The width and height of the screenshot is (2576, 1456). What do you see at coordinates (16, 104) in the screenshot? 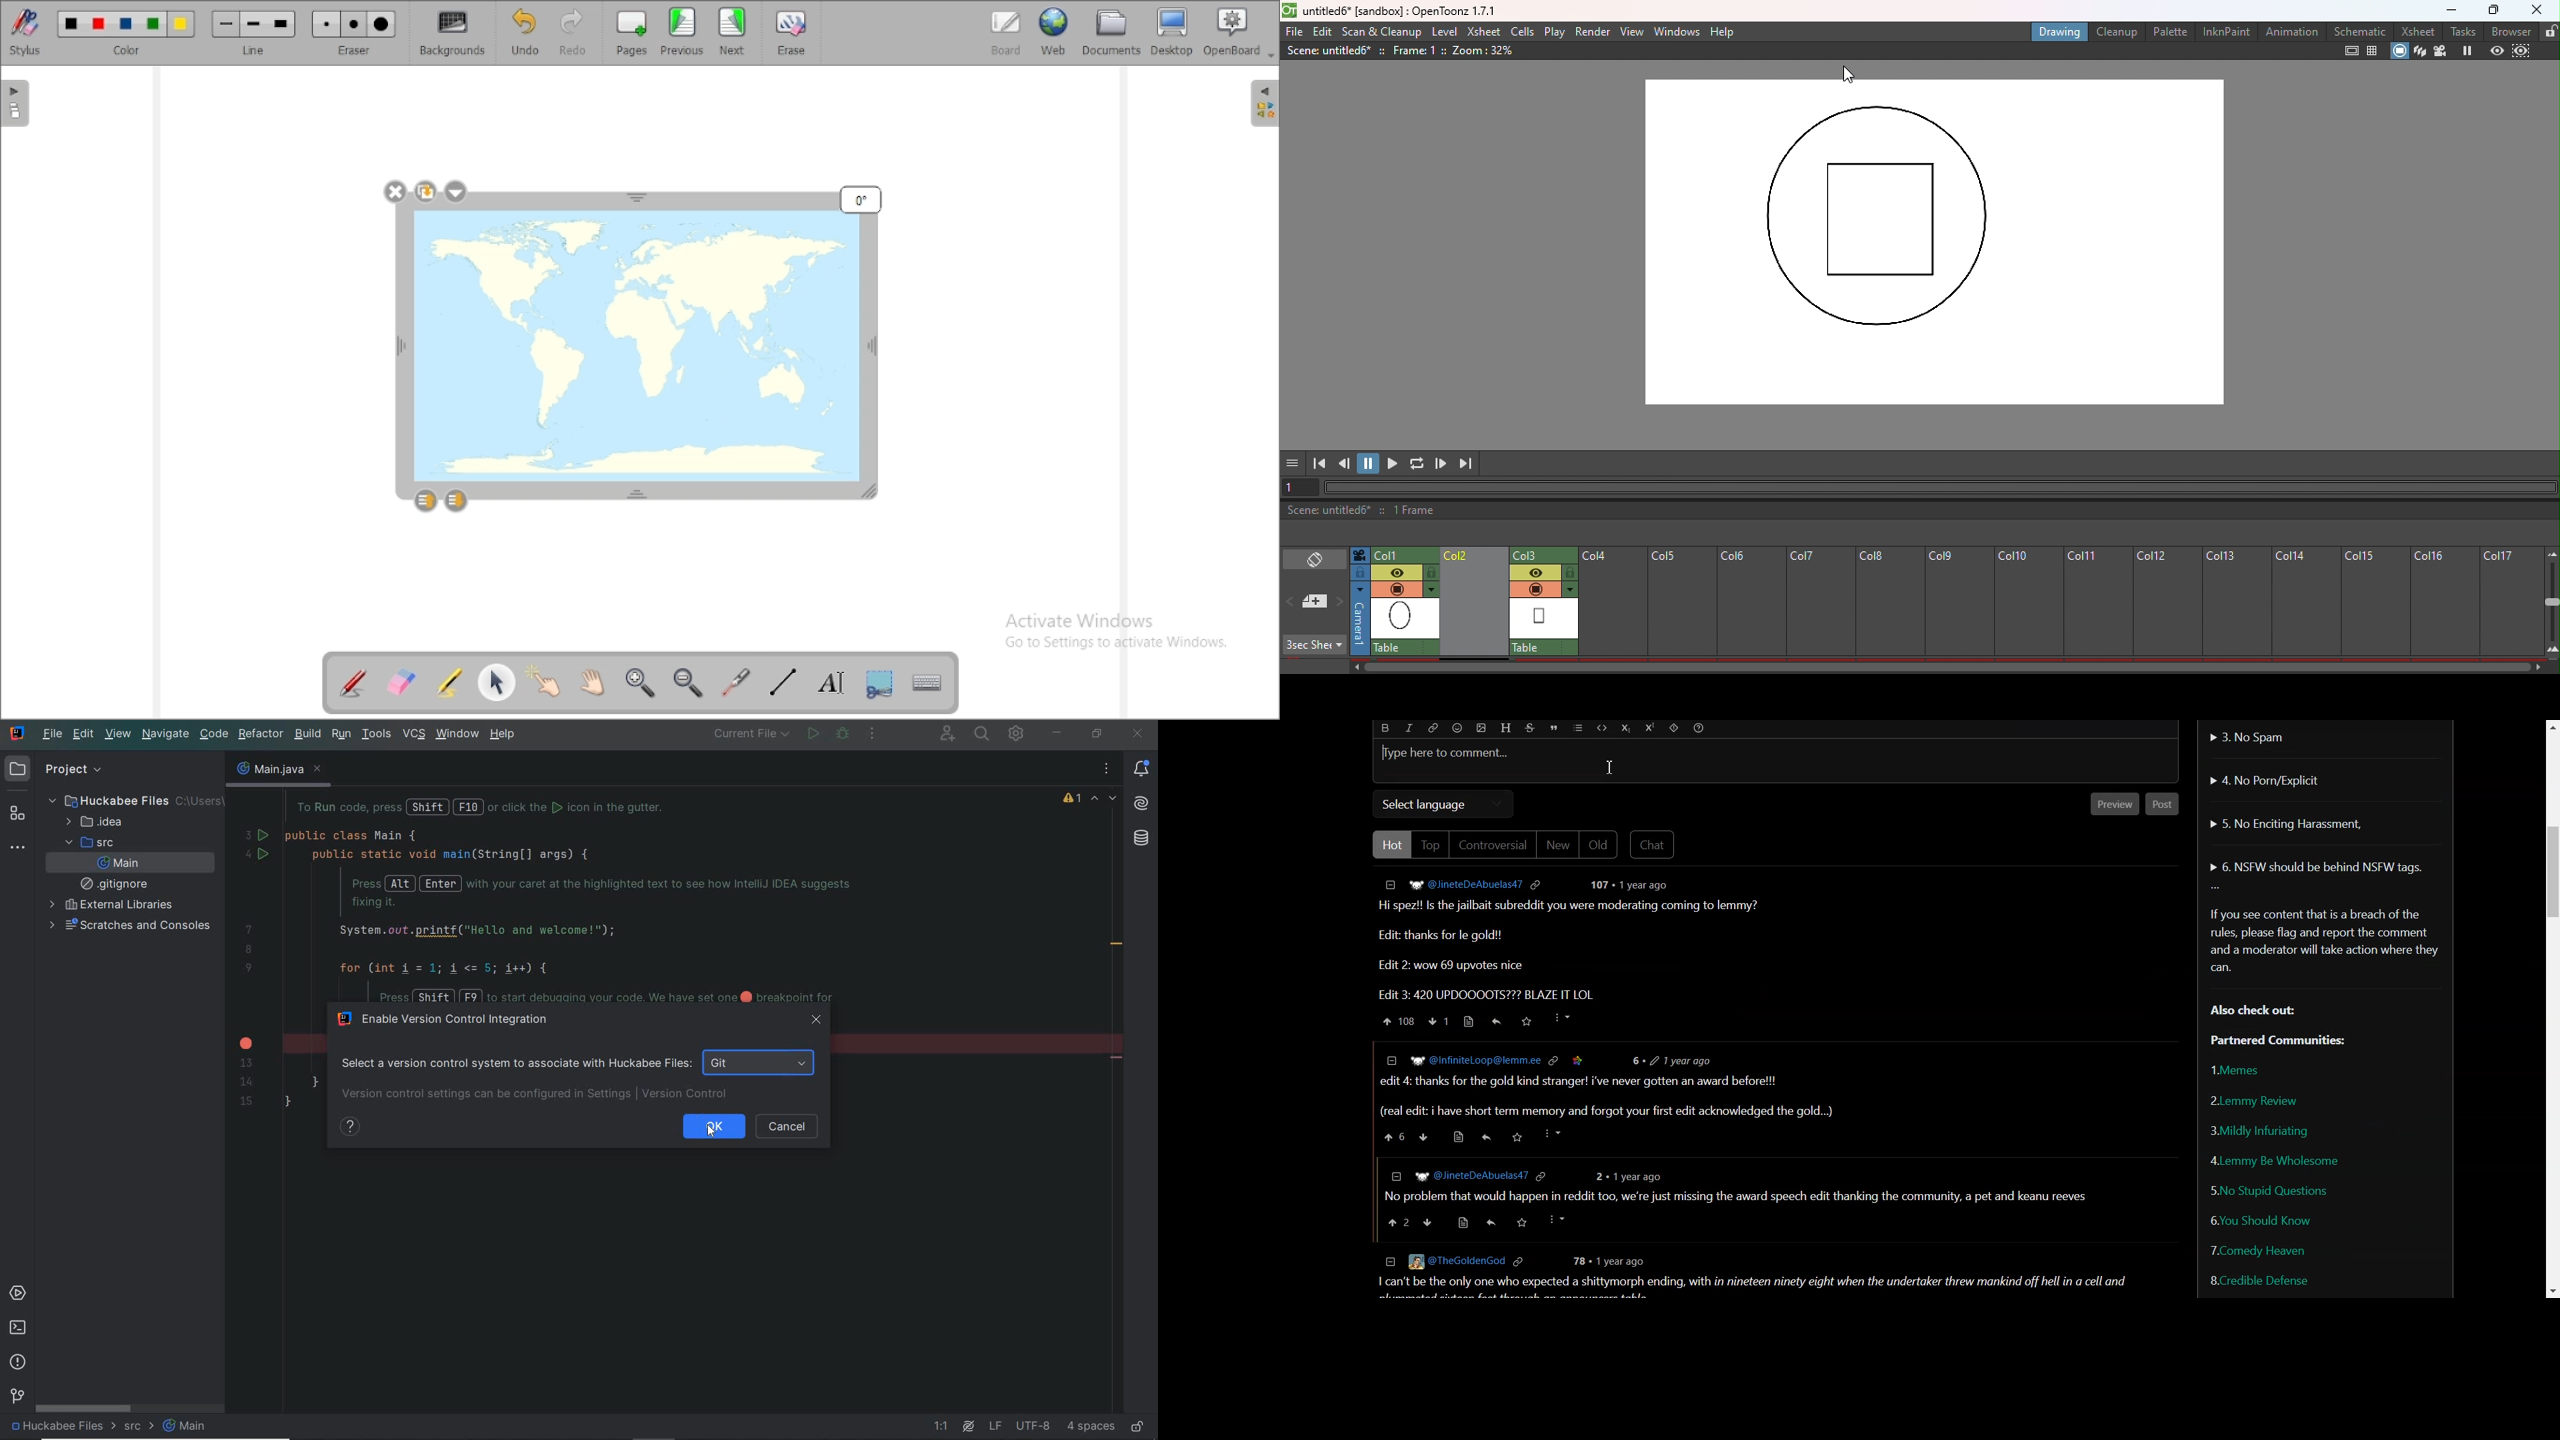
I see `pages pane` at bounding box center [16, 104].